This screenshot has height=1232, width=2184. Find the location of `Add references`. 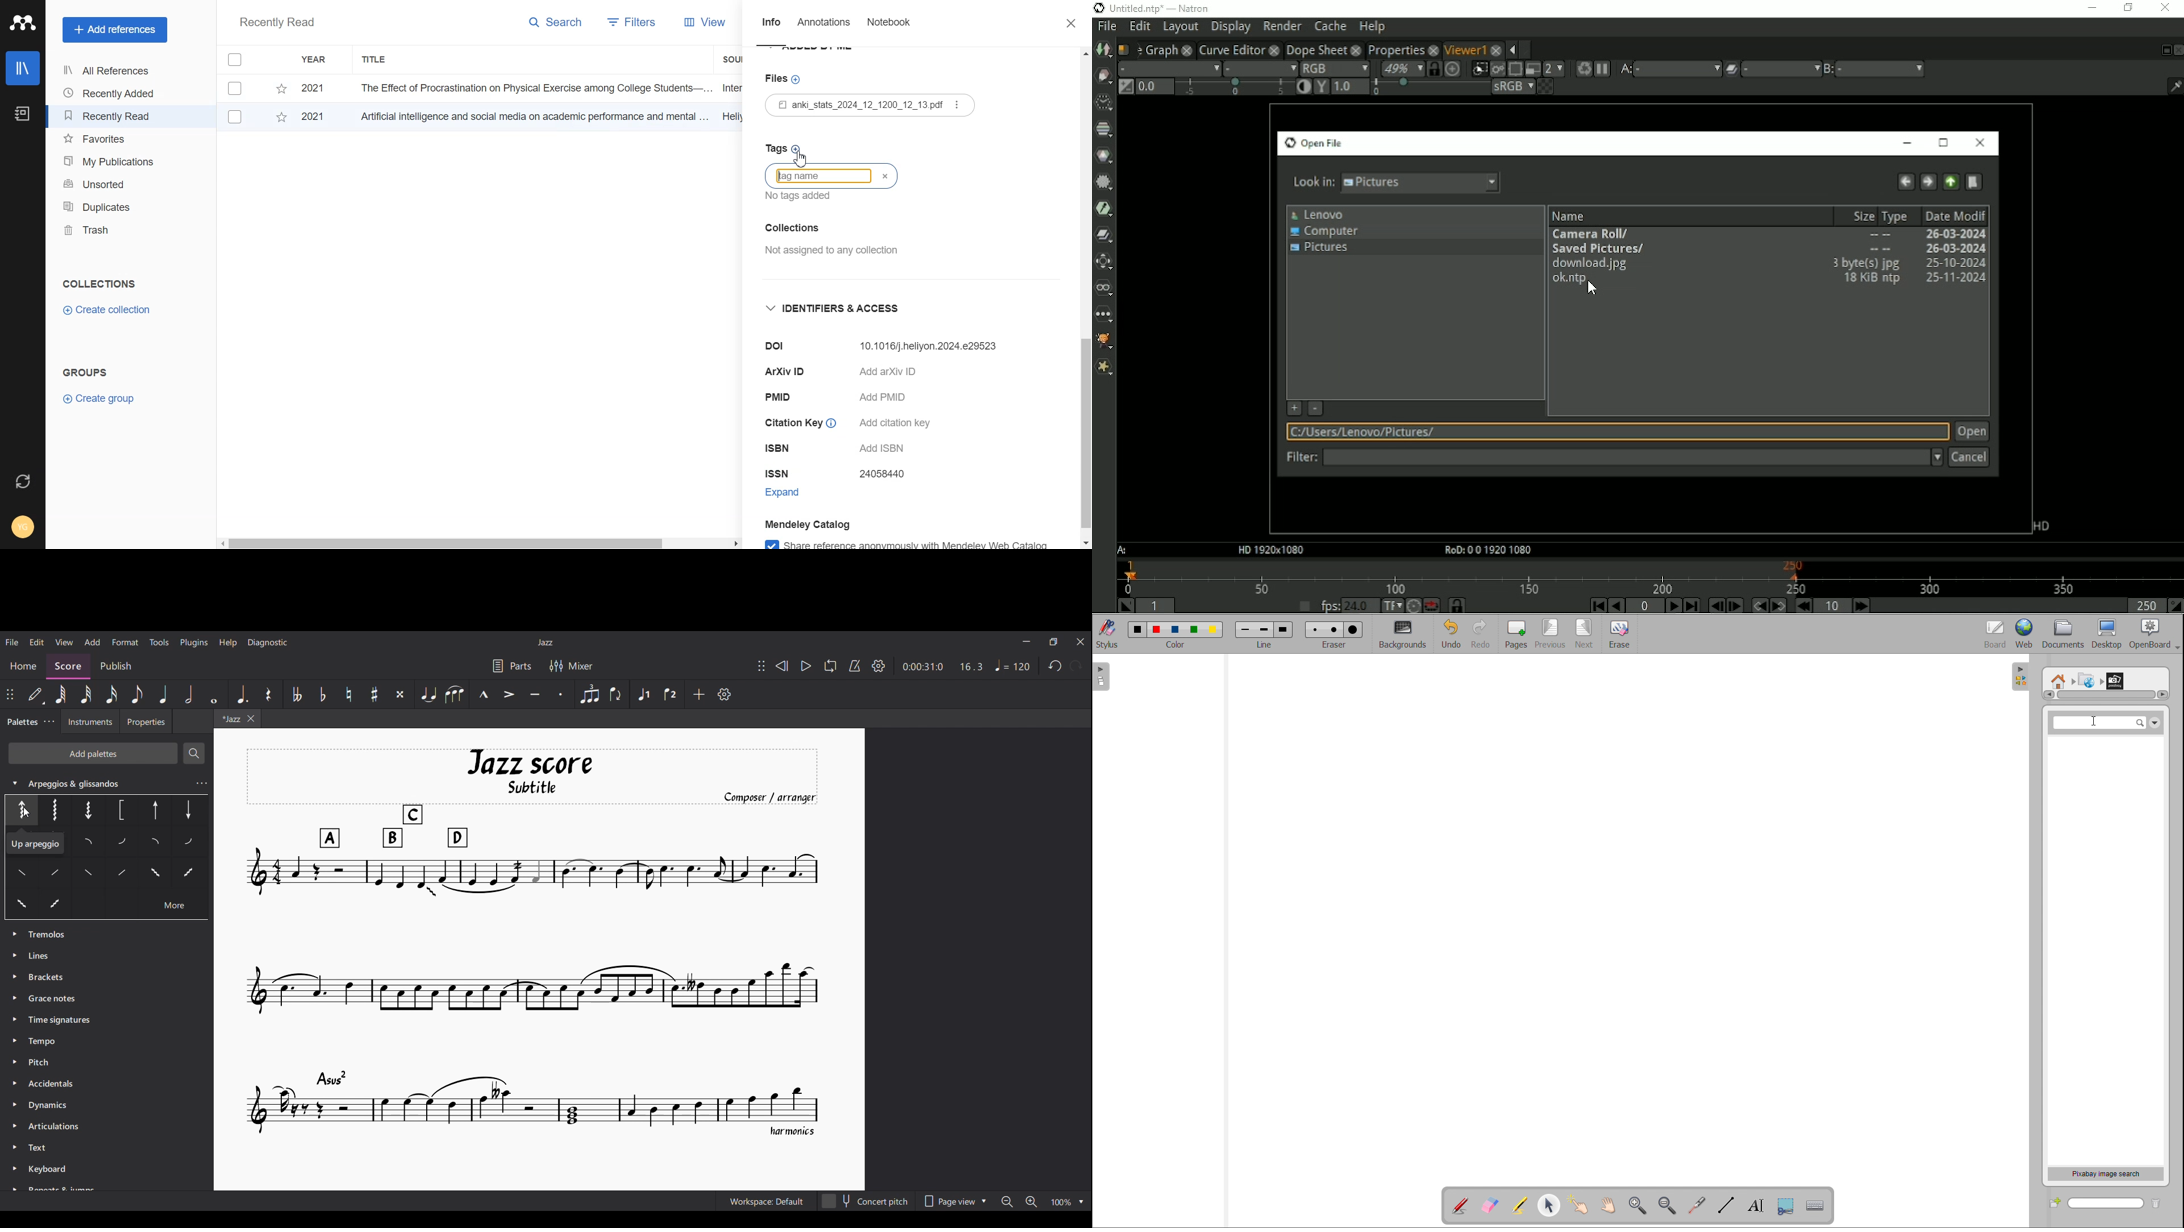

Add references is located at coordinates (115, 30).